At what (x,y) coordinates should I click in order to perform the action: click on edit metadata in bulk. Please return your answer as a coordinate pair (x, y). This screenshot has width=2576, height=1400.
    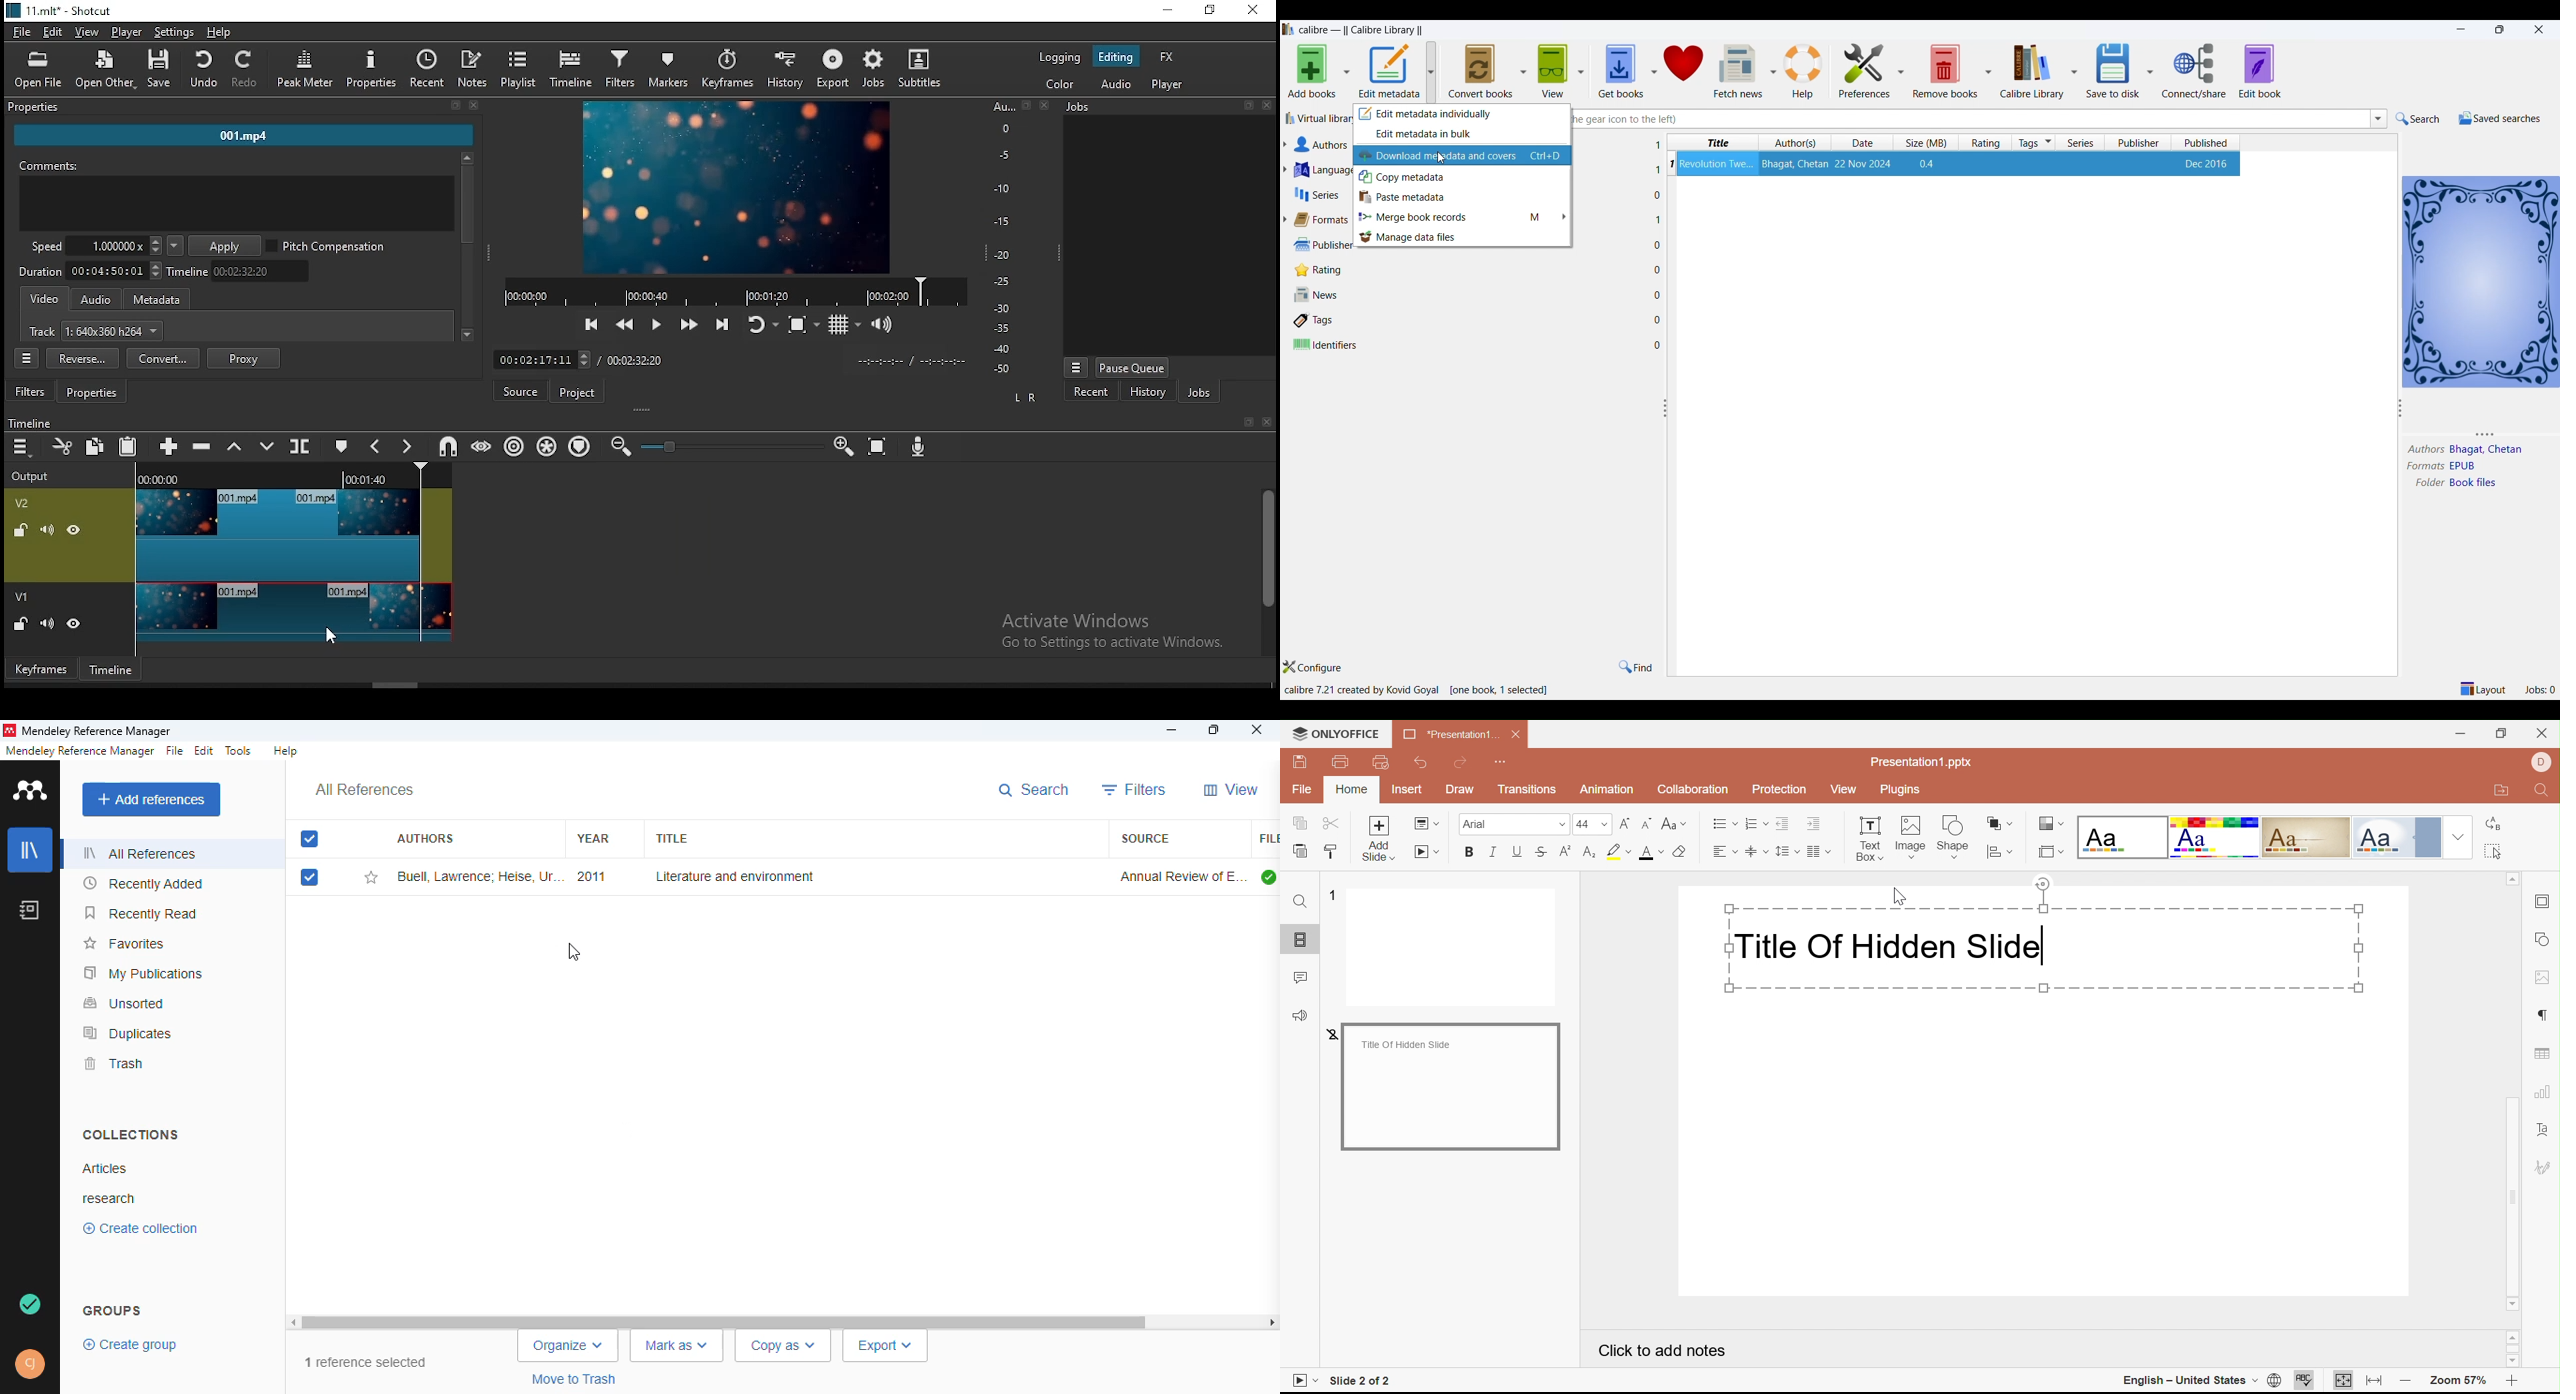
    Looking at the image, I should click on (1461, 135).